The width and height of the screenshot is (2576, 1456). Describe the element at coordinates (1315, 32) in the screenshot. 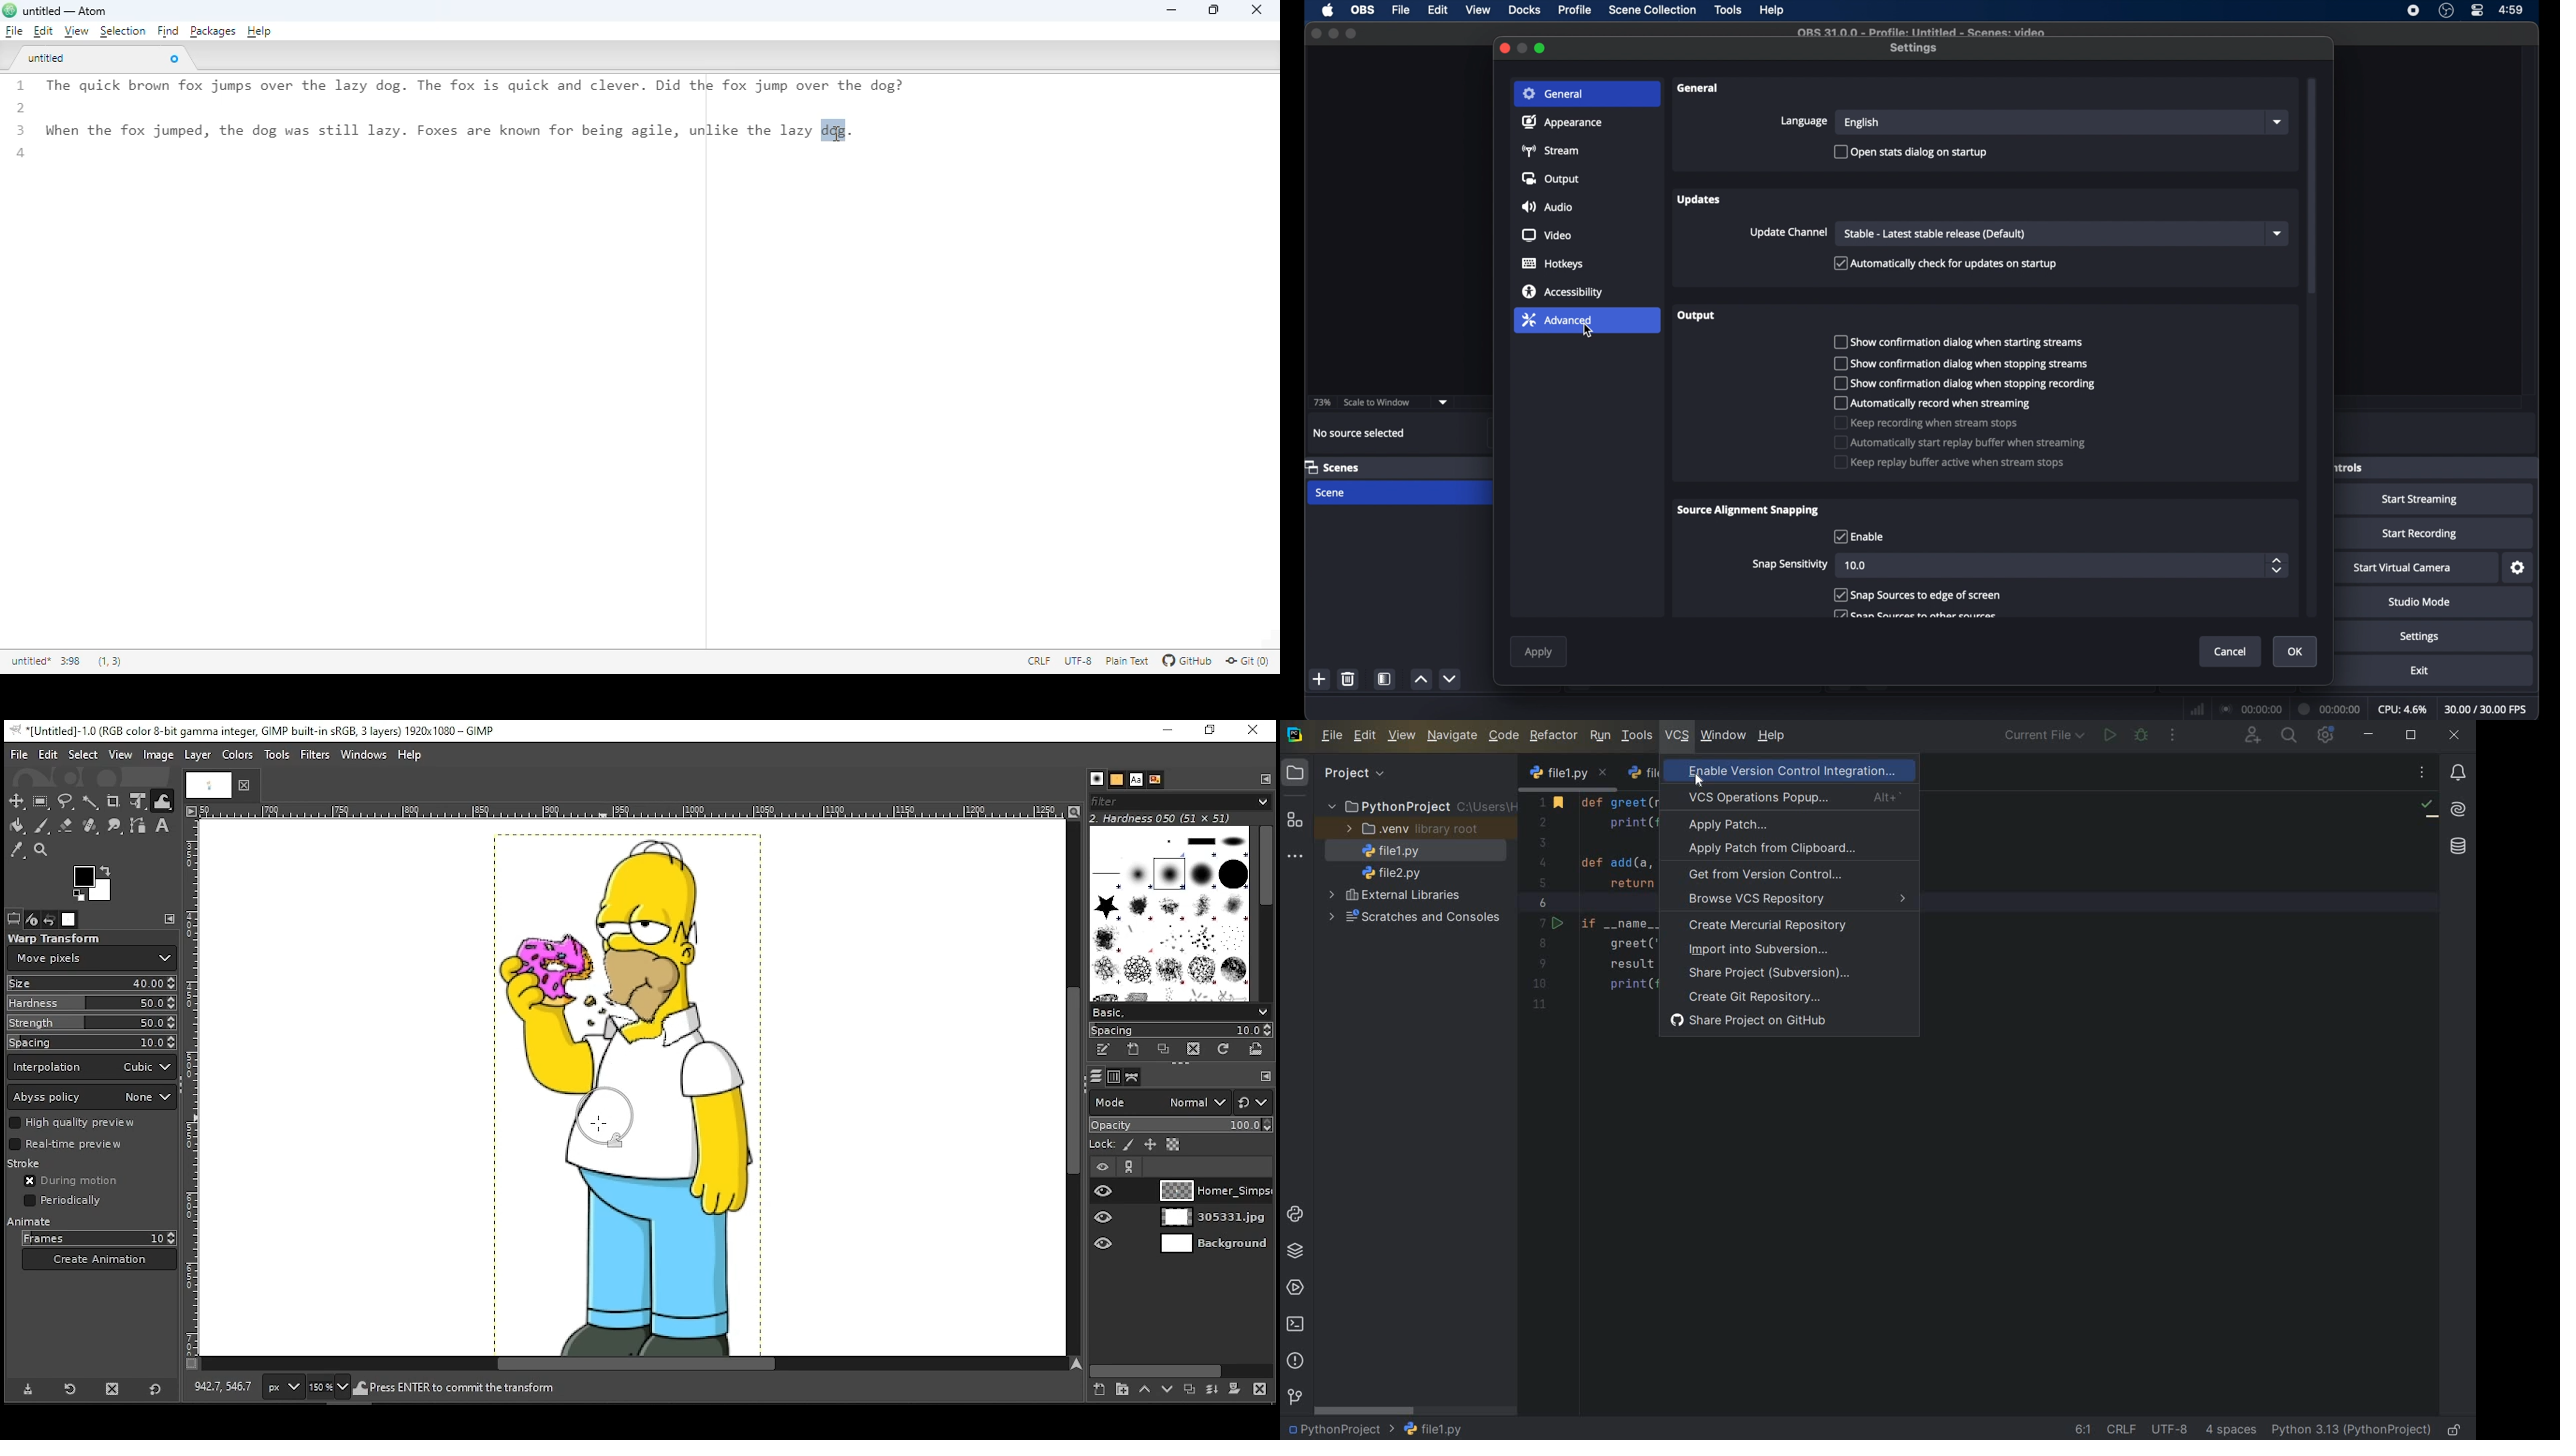

I see `close` at that location.